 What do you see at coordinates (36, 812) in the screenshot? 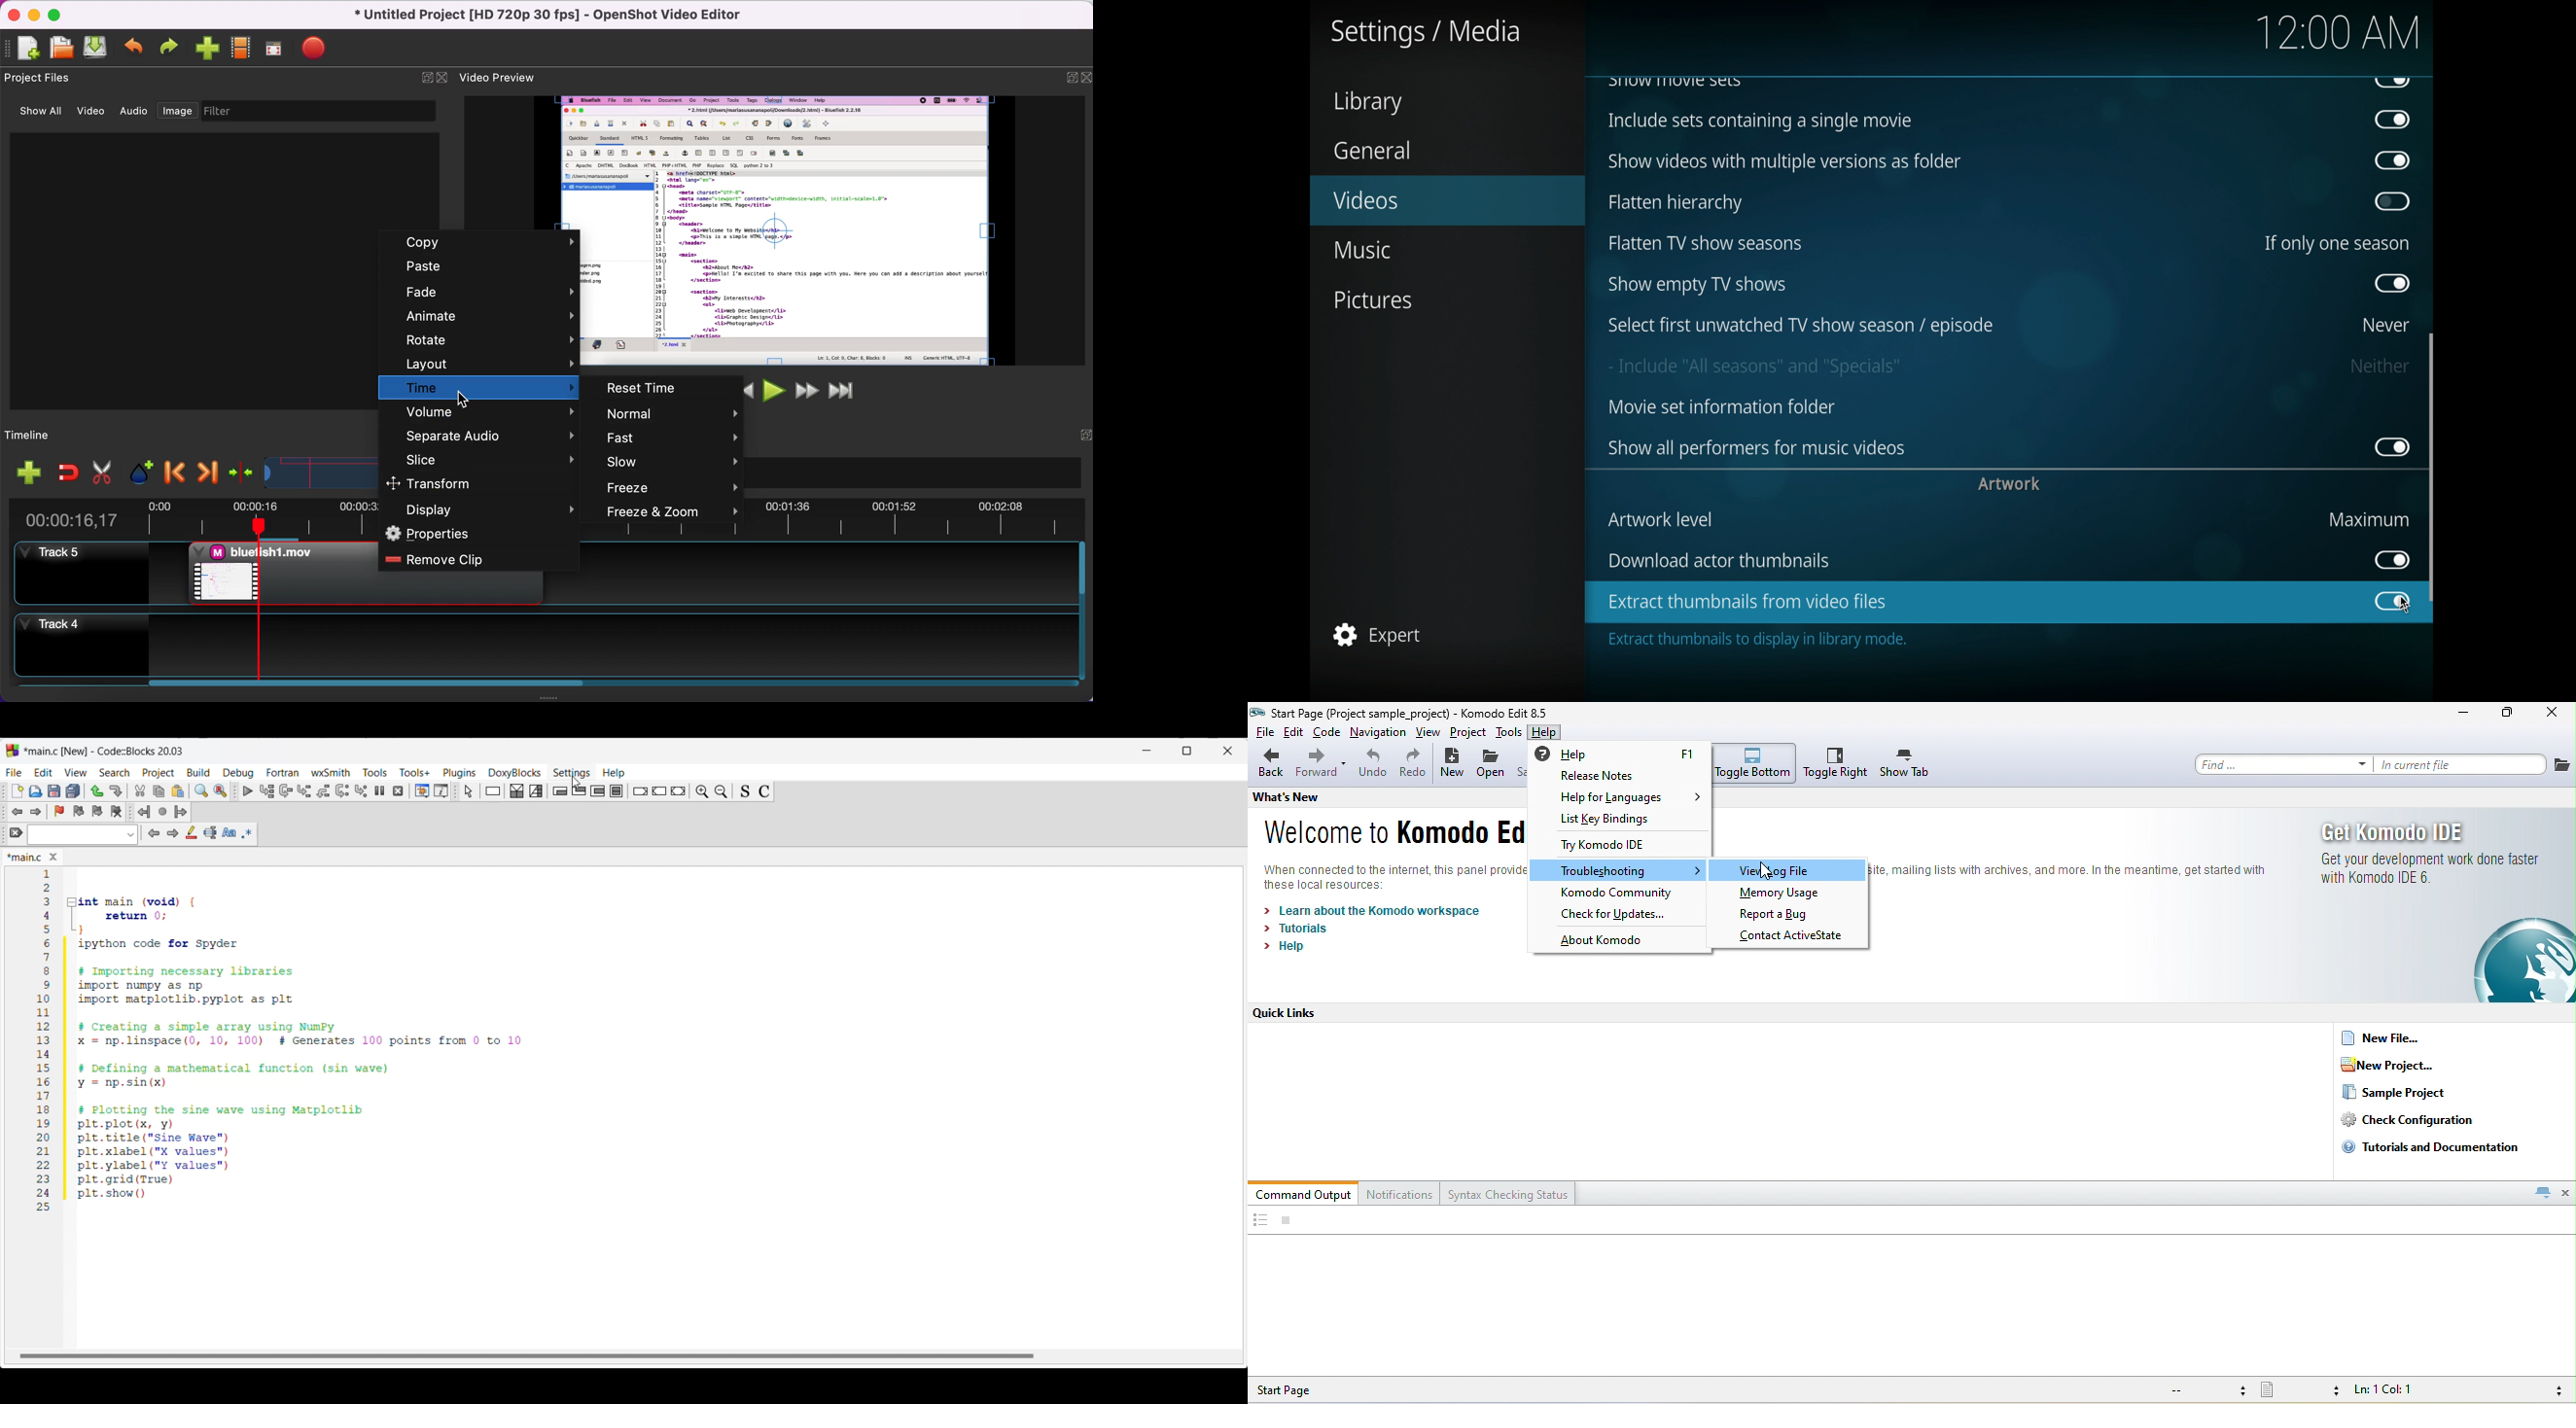
I see `Toggle forward` at bounding box center [36, 812].